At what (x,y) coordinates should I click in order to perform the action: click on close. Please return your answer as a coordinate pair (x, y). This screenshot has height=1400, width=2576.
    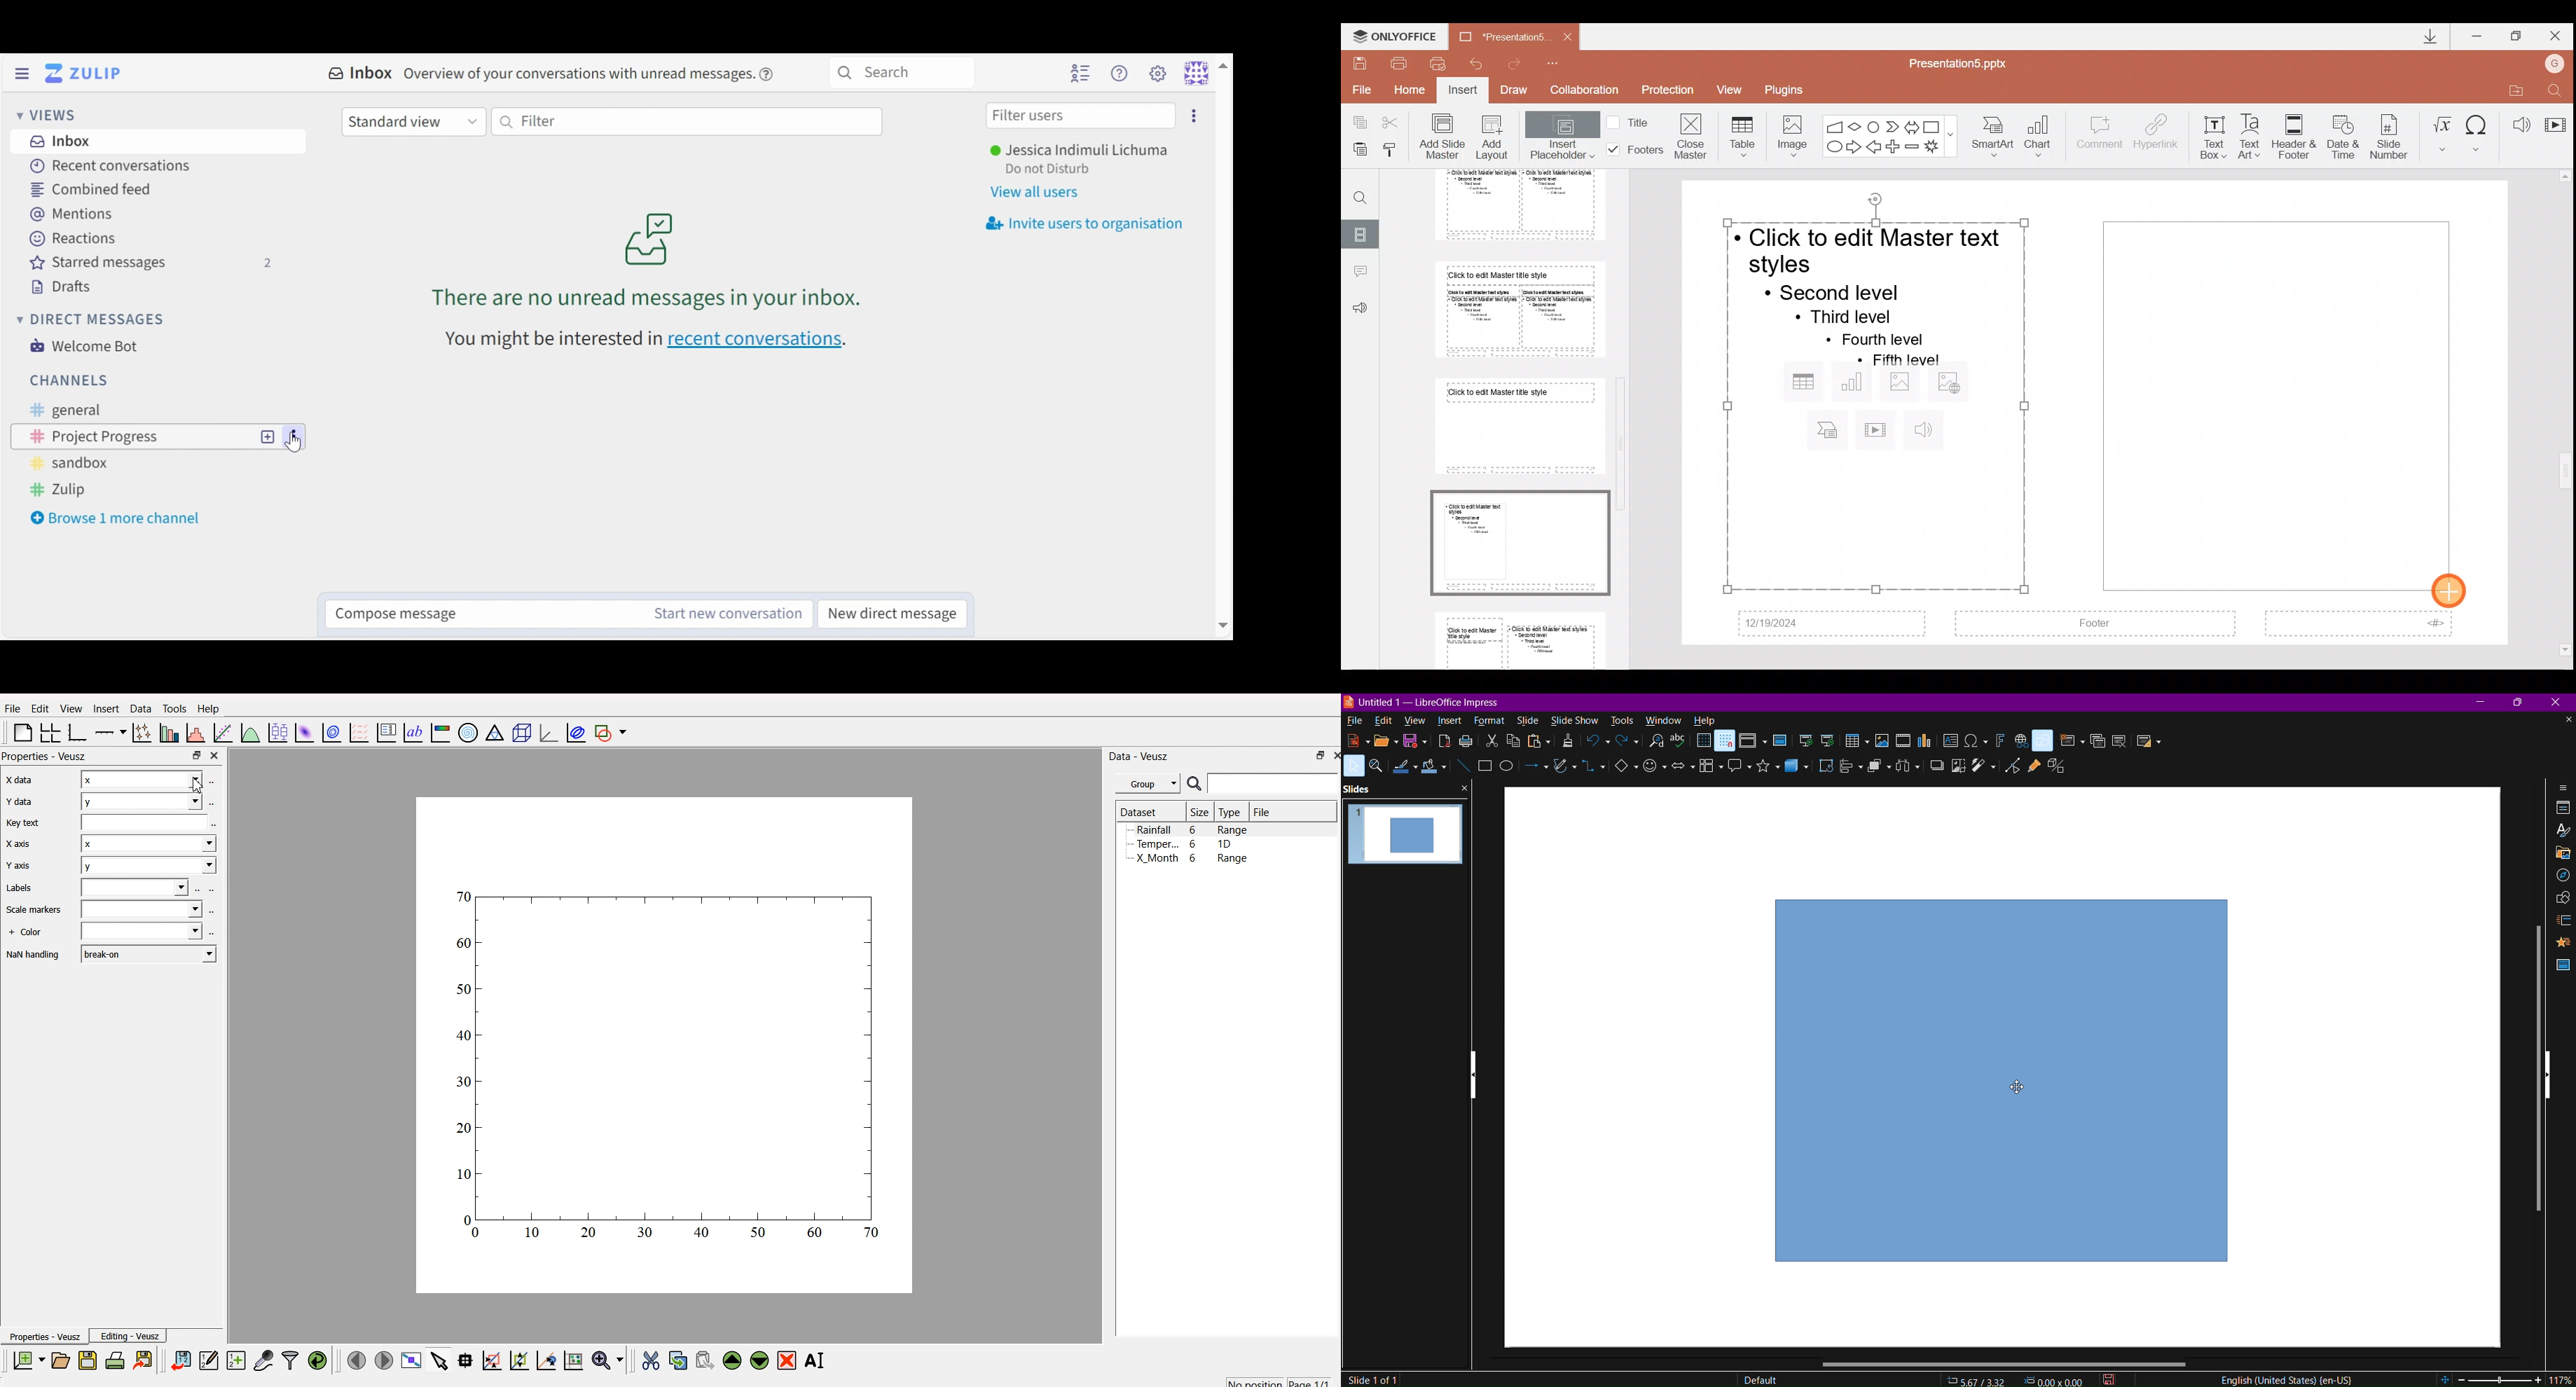
    Looking at the image, I should click on (1334, 757).